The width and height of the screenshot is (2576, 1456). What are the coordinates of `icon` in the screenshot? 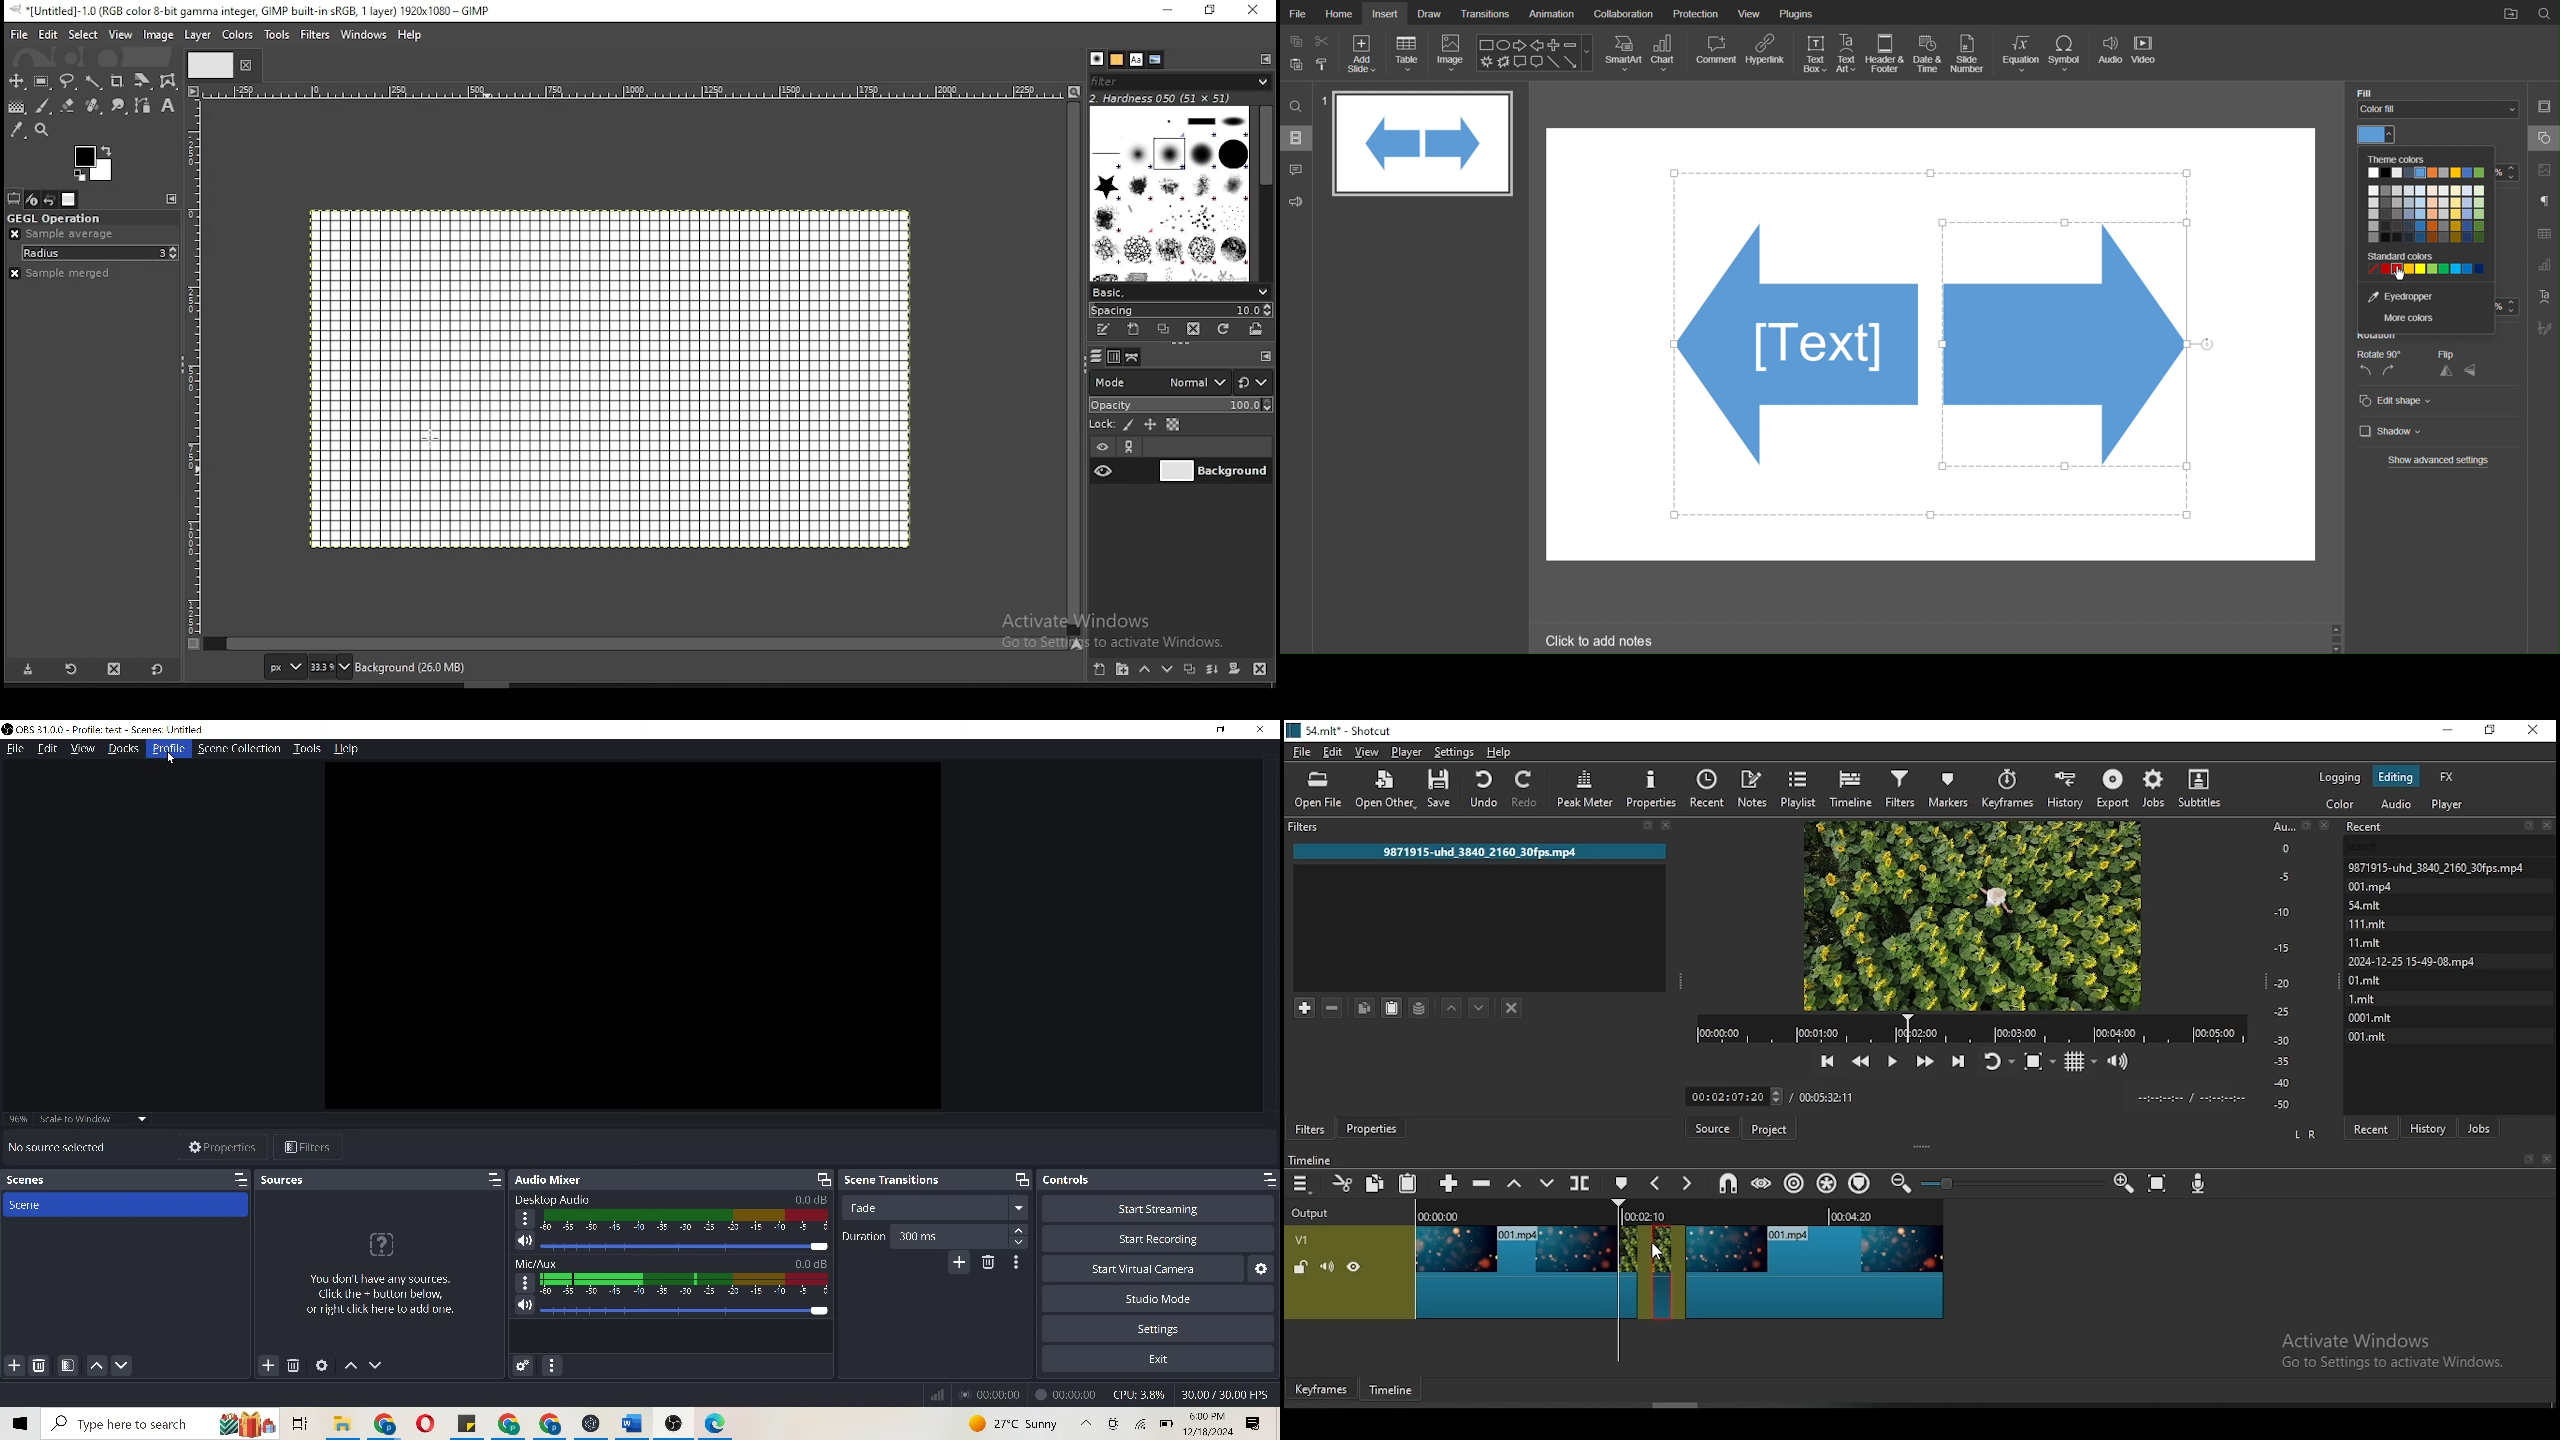 It's located at (678, 1423).